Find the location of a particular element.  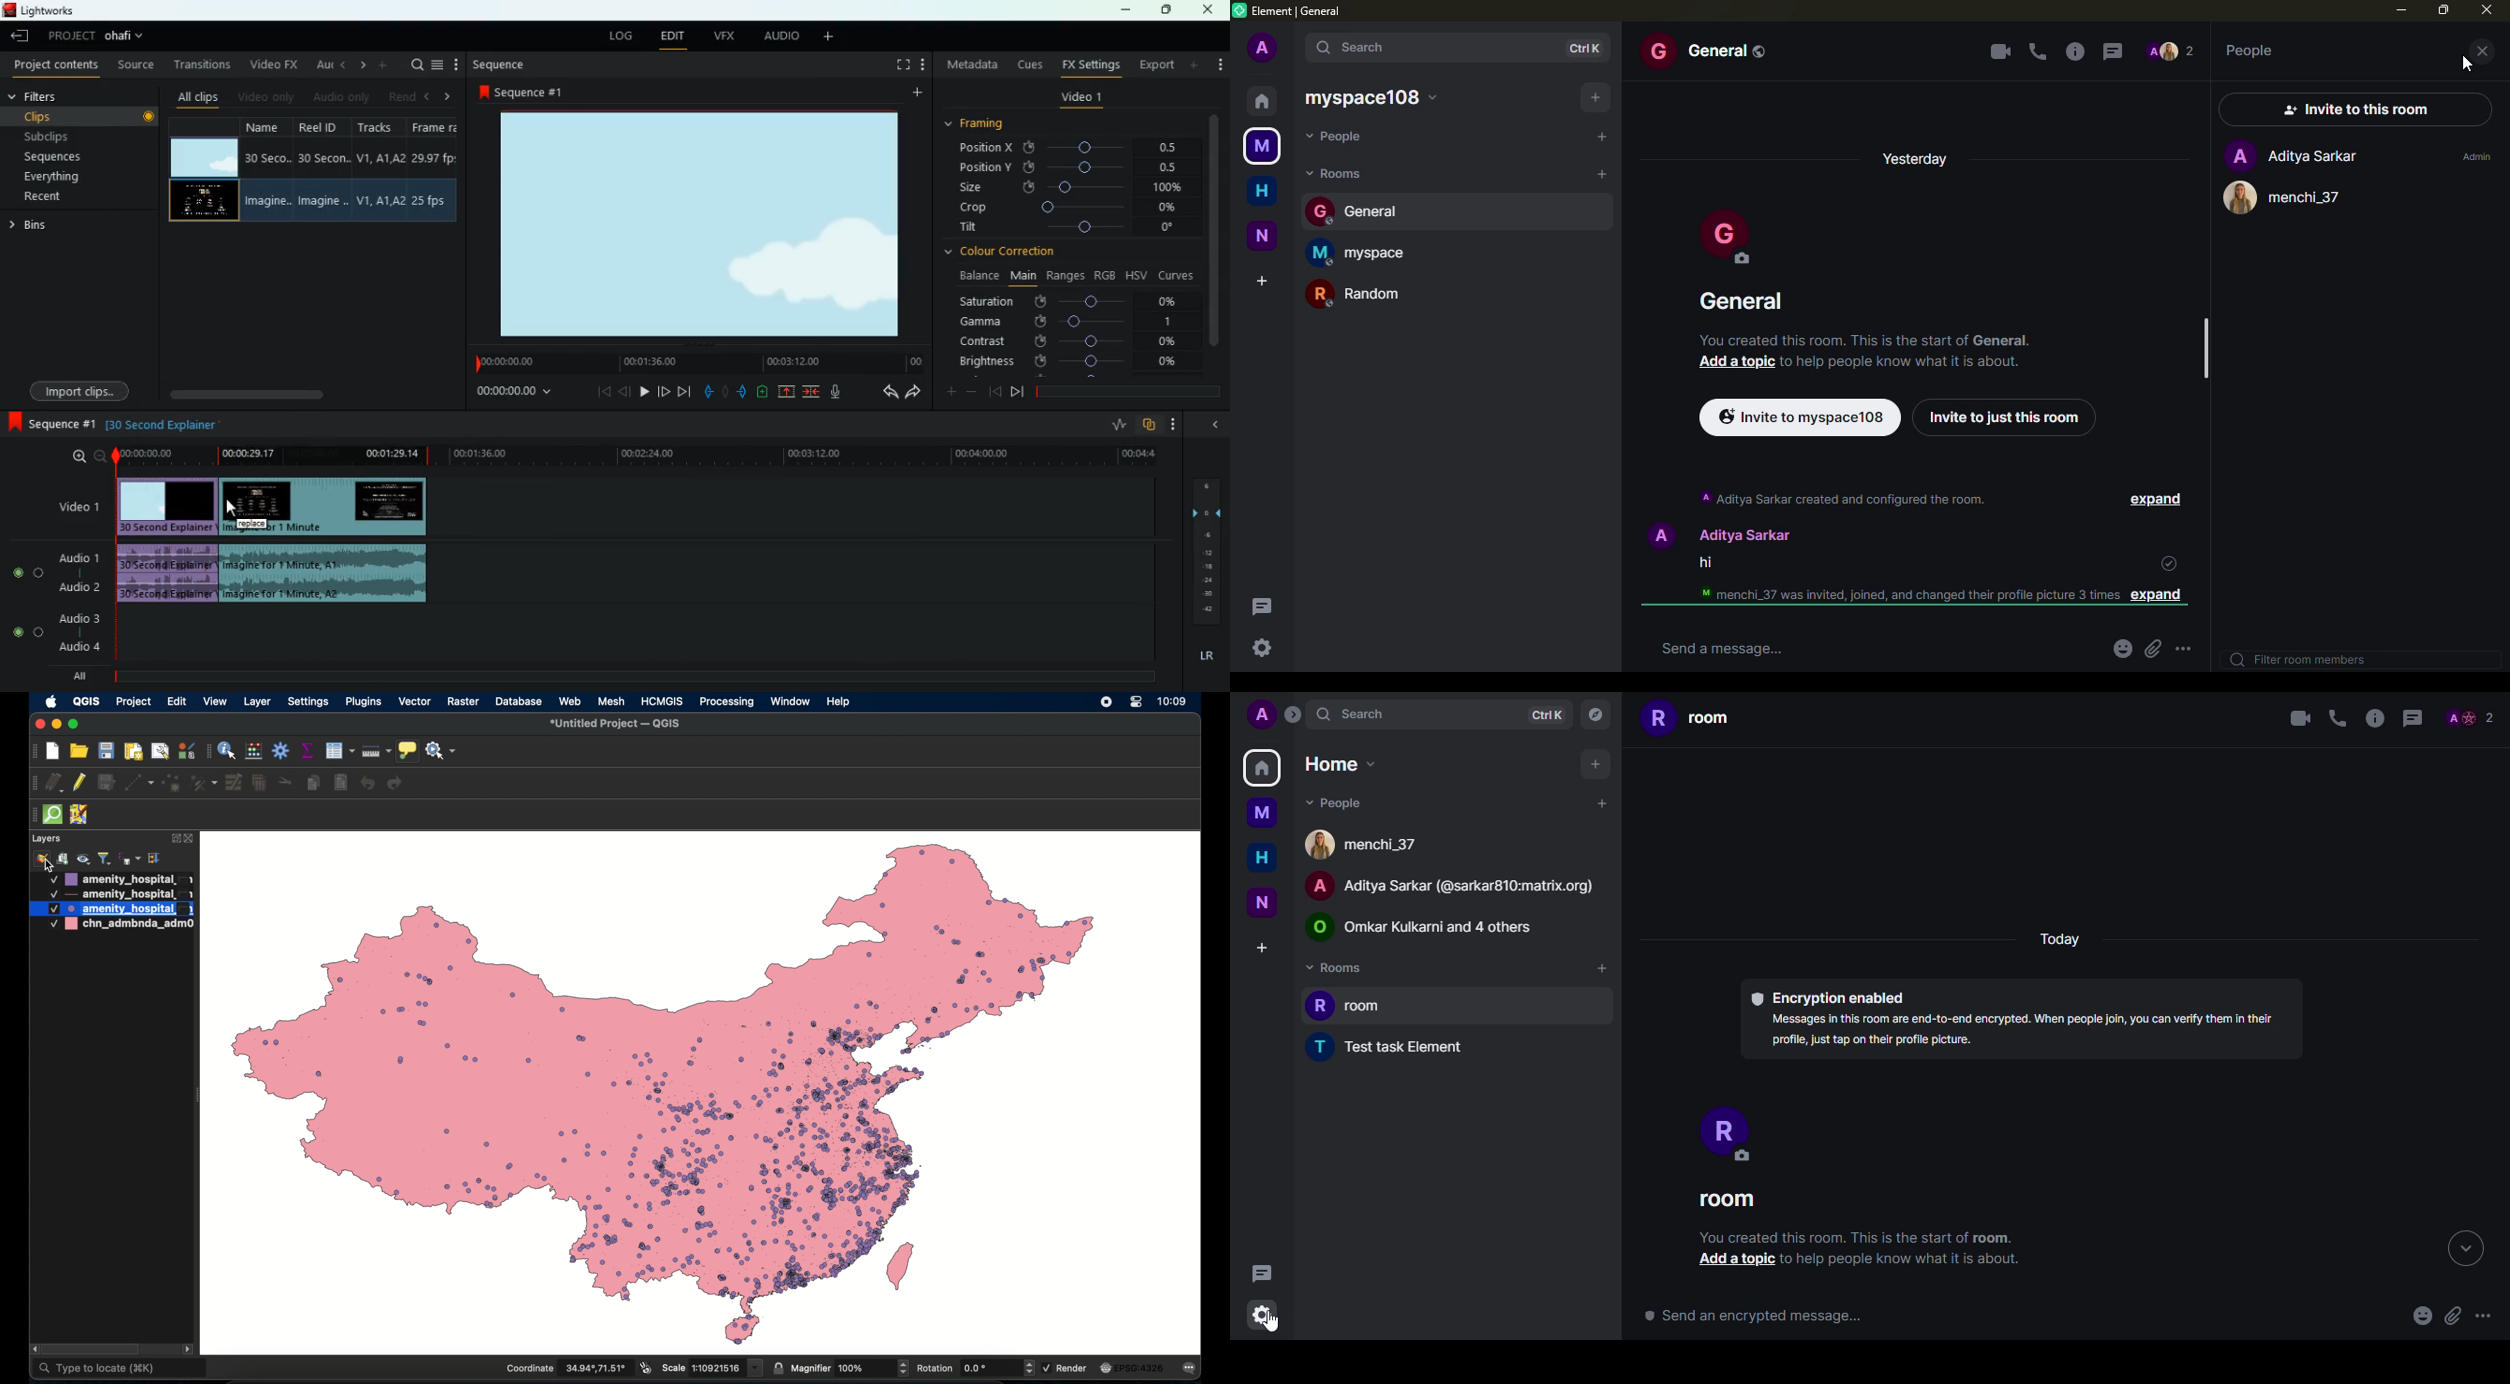

cues is located at coordinates (1031, 64).